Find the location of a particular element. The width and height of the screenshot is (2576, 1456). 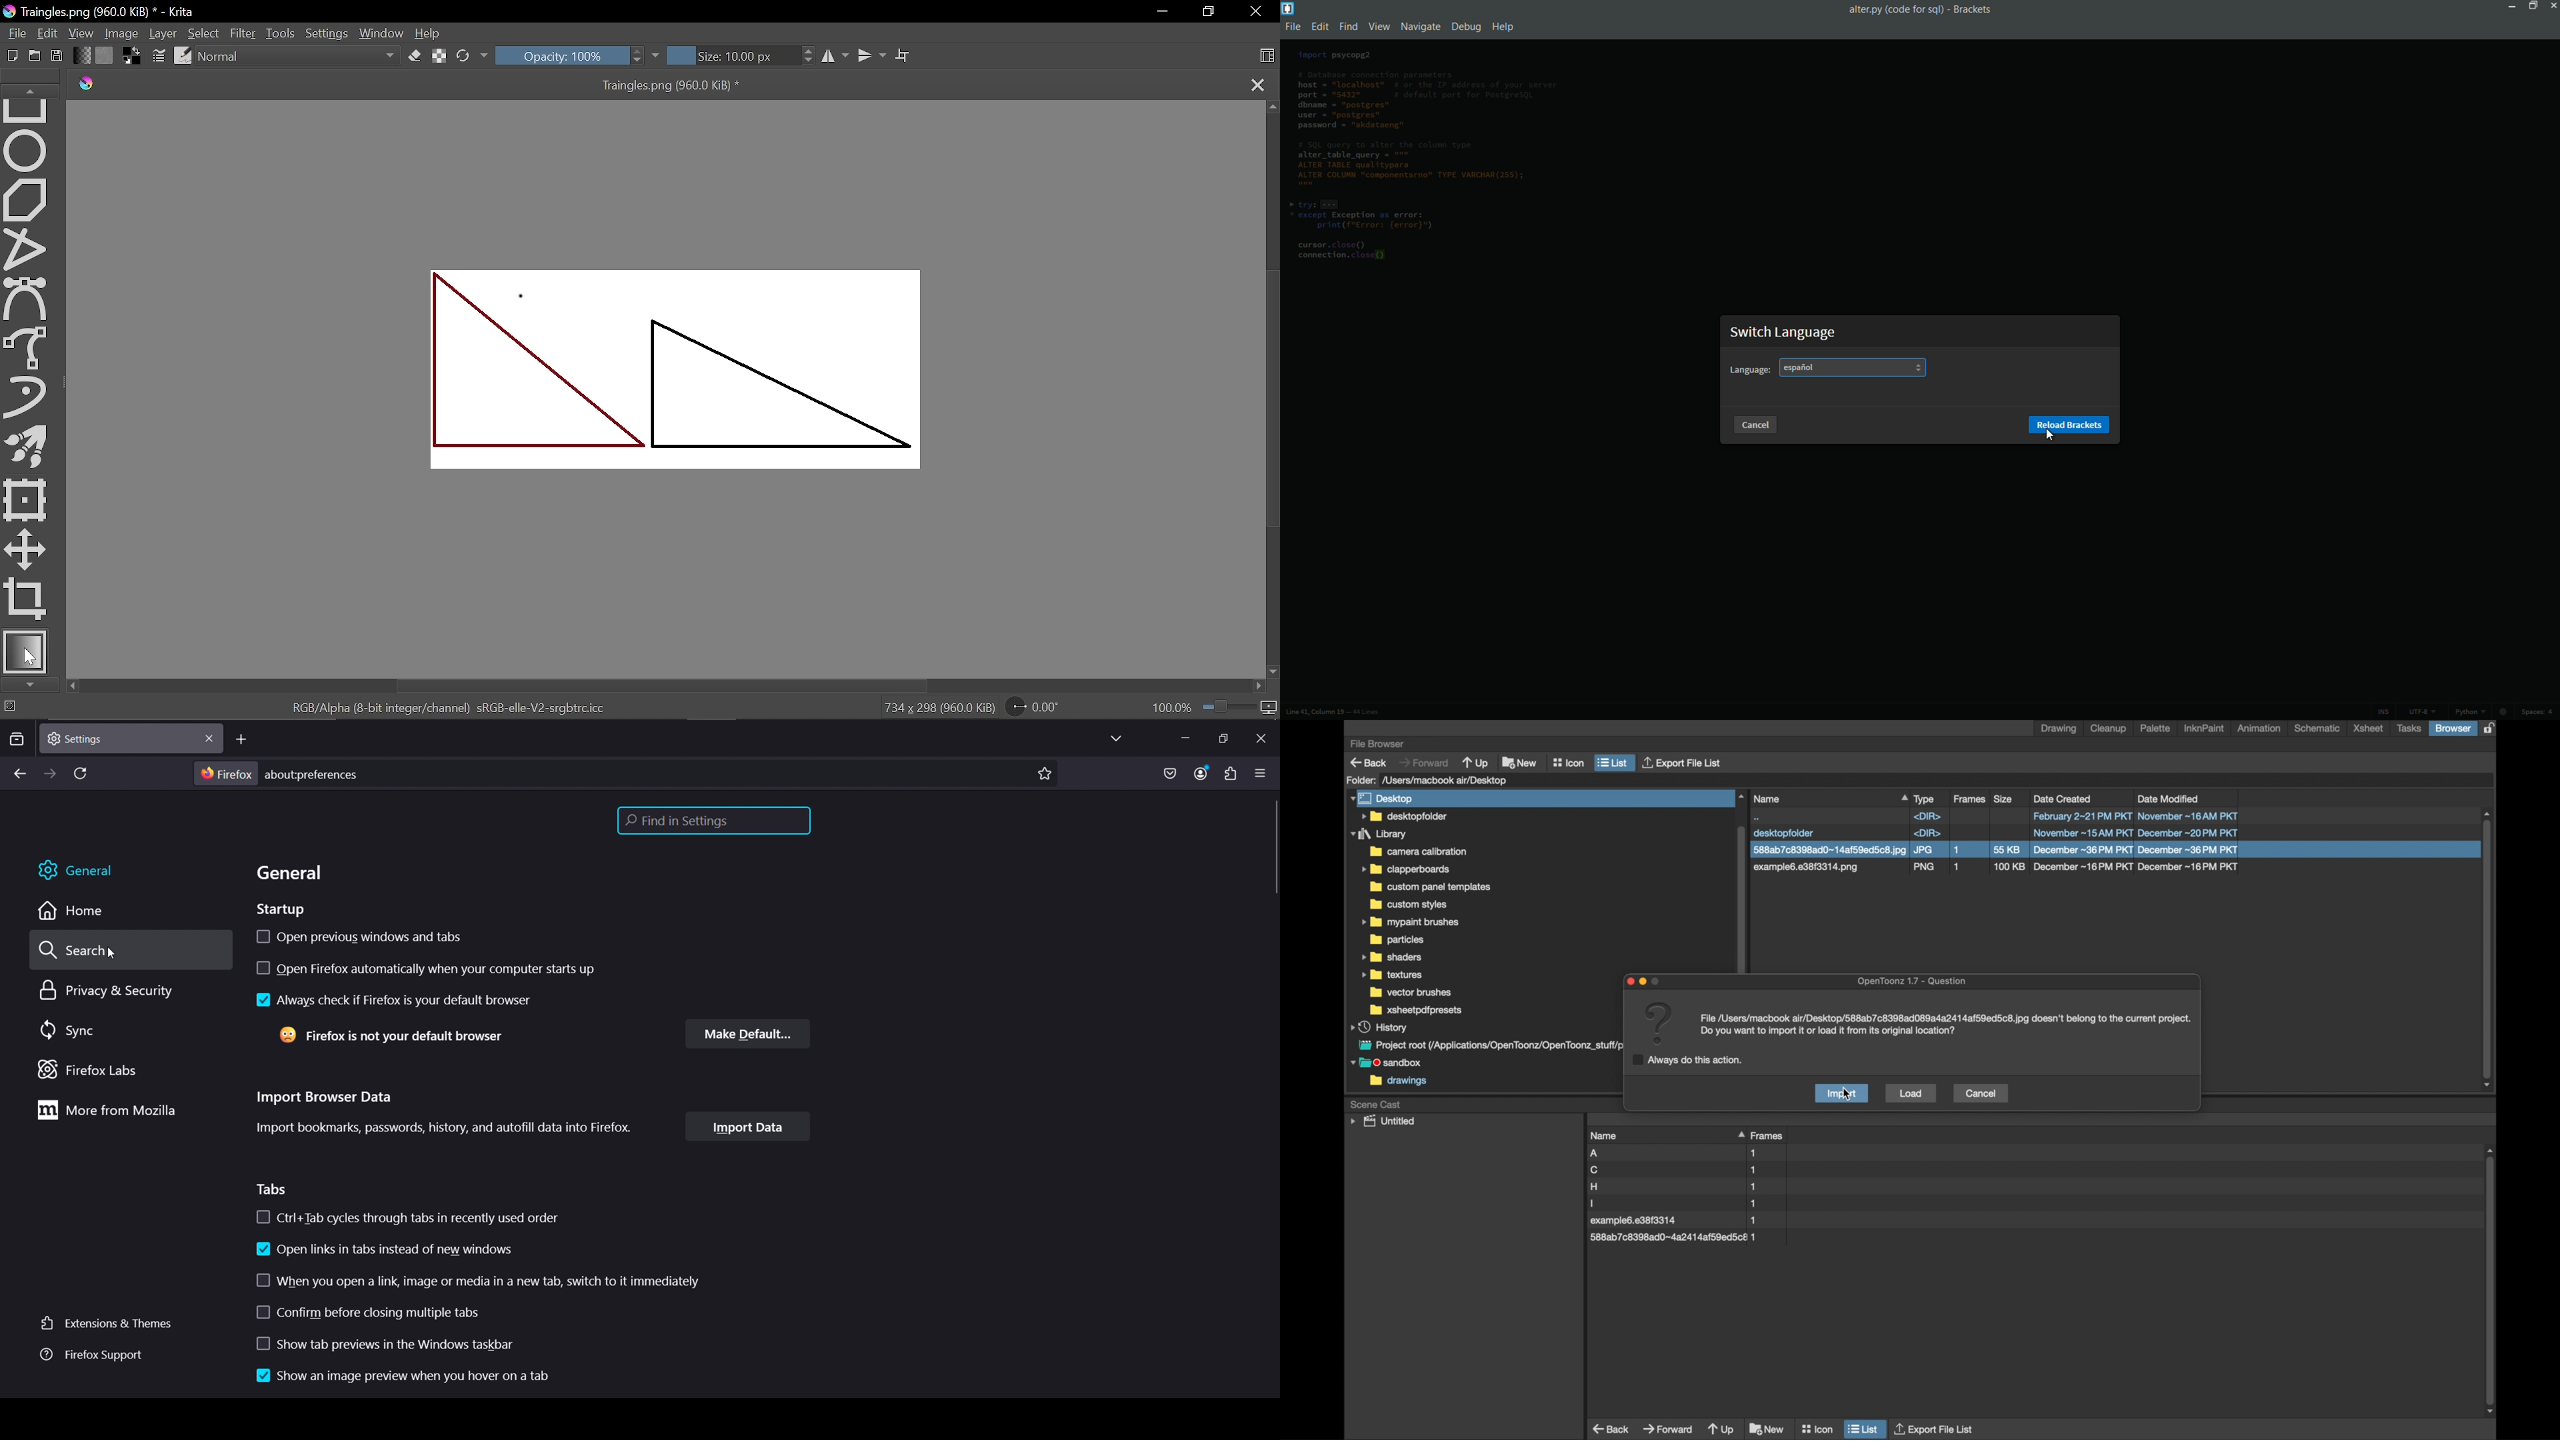

Choose workspace is located at coordinates (1267, 55).